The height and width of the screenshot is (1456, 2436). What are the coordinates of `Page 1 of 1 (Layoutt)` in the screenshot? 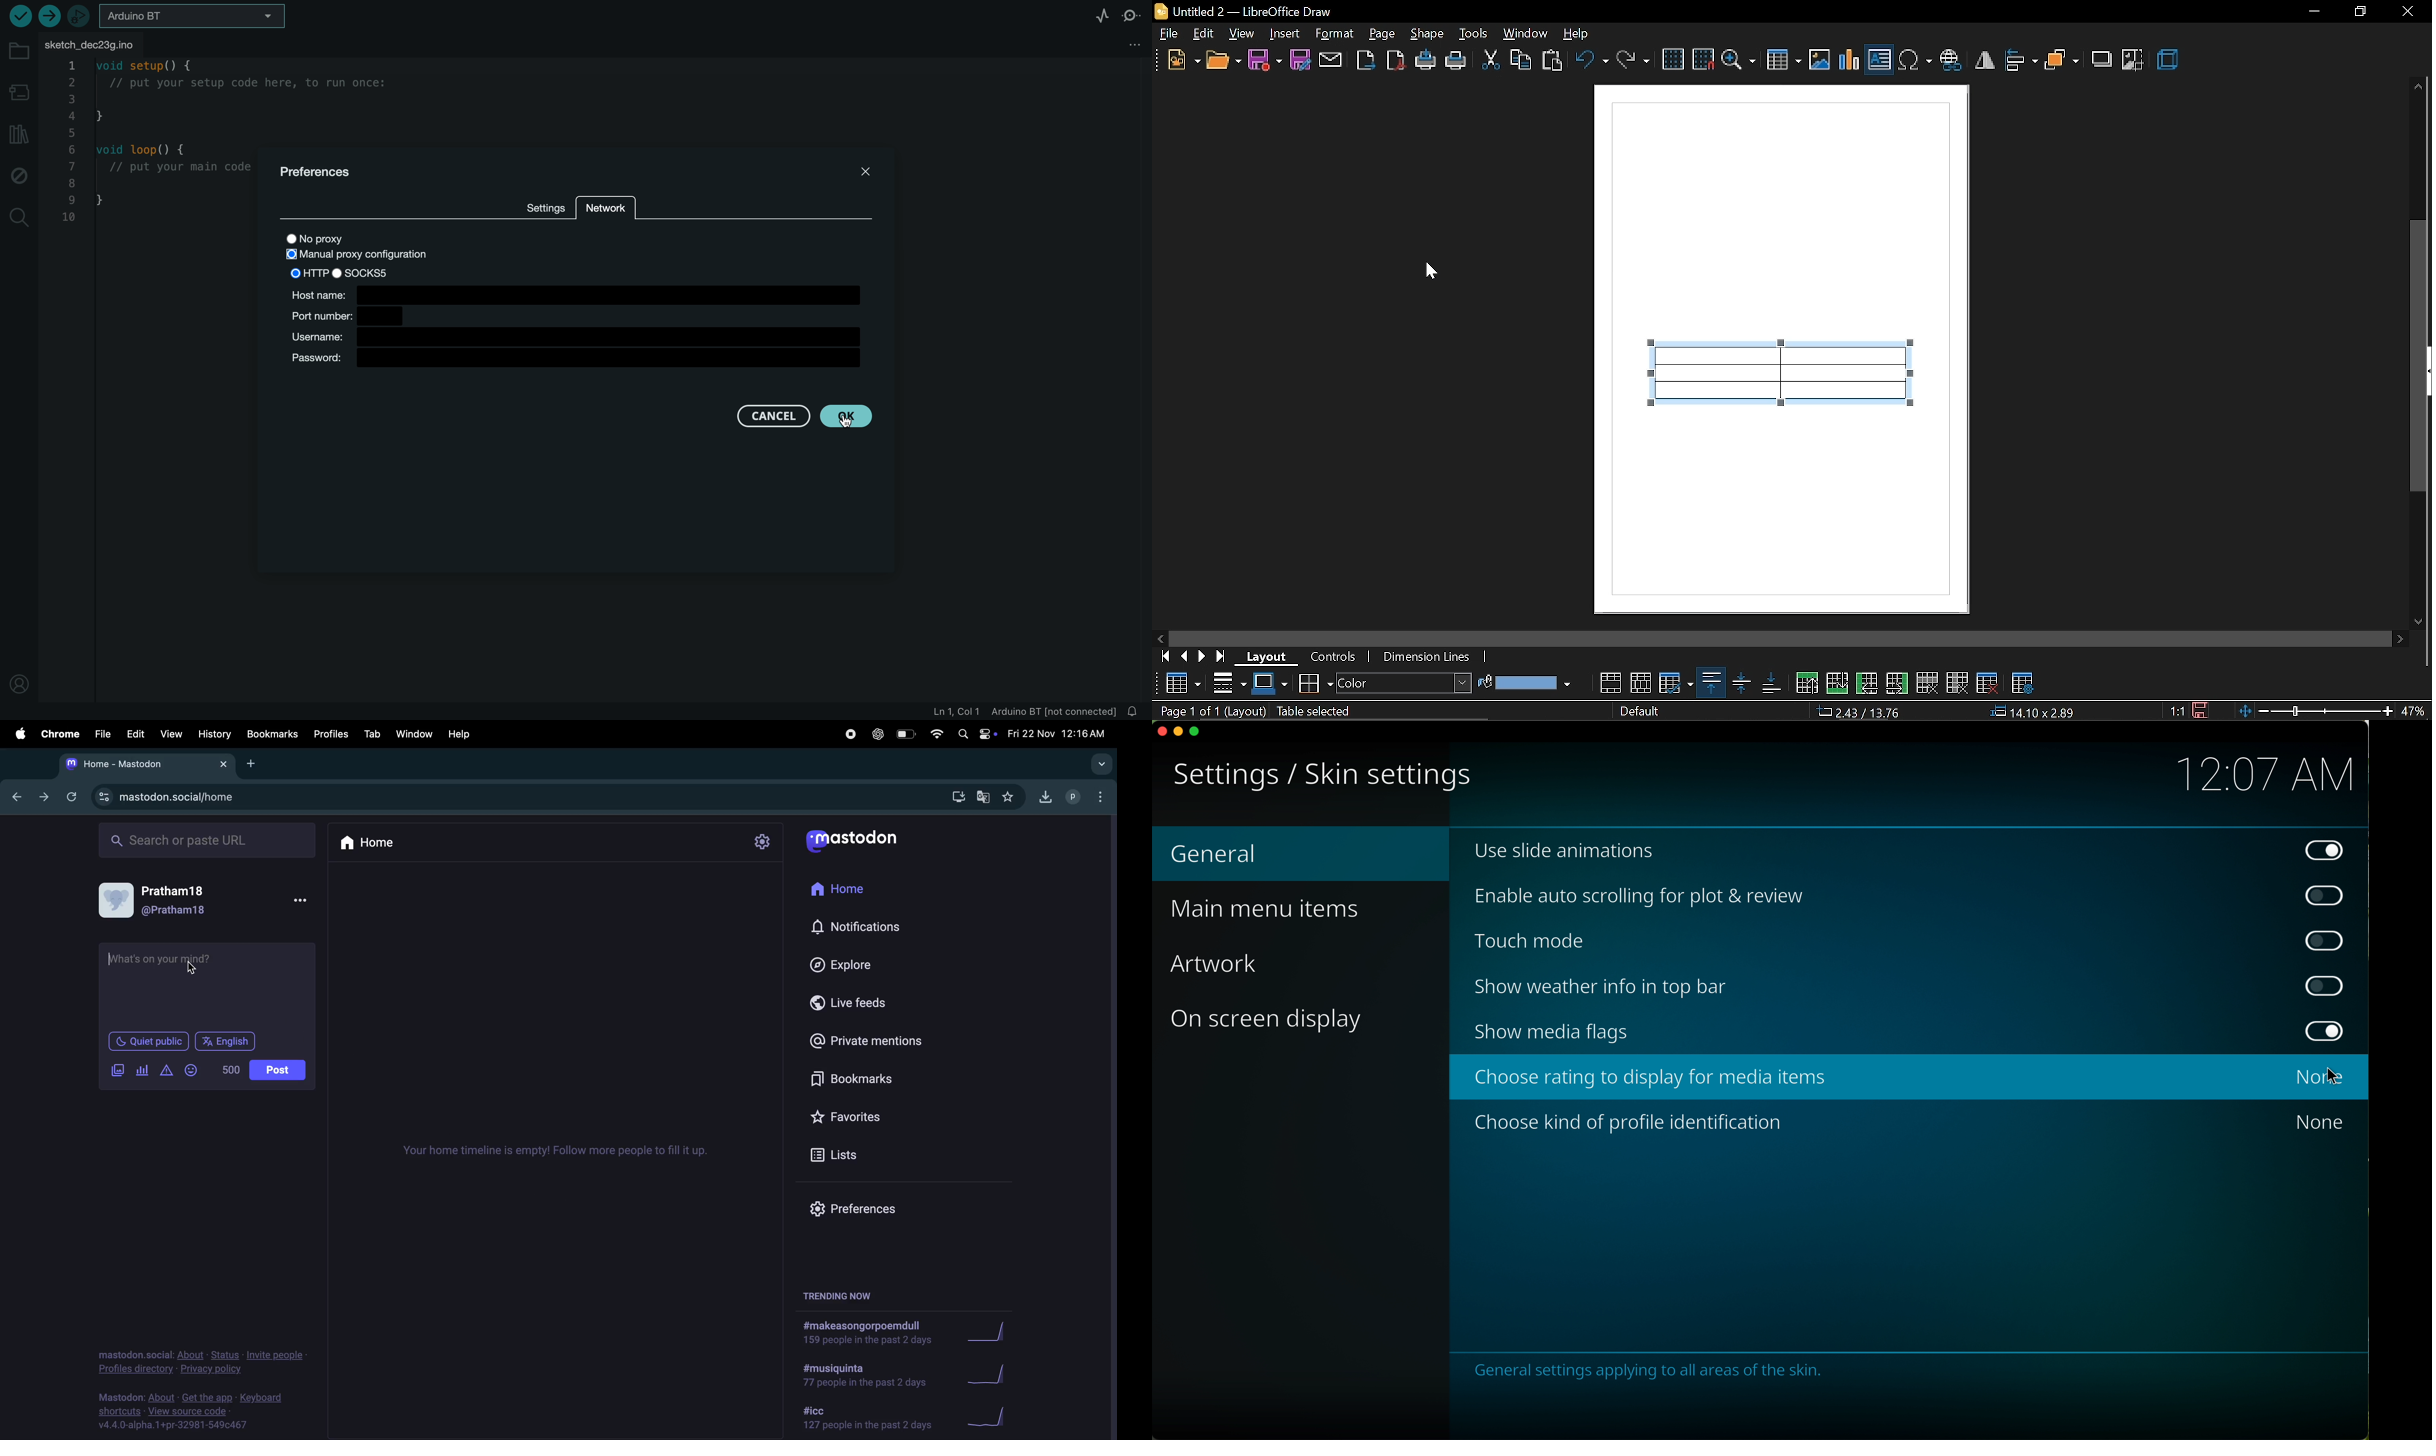 It's located at (1211, 711).